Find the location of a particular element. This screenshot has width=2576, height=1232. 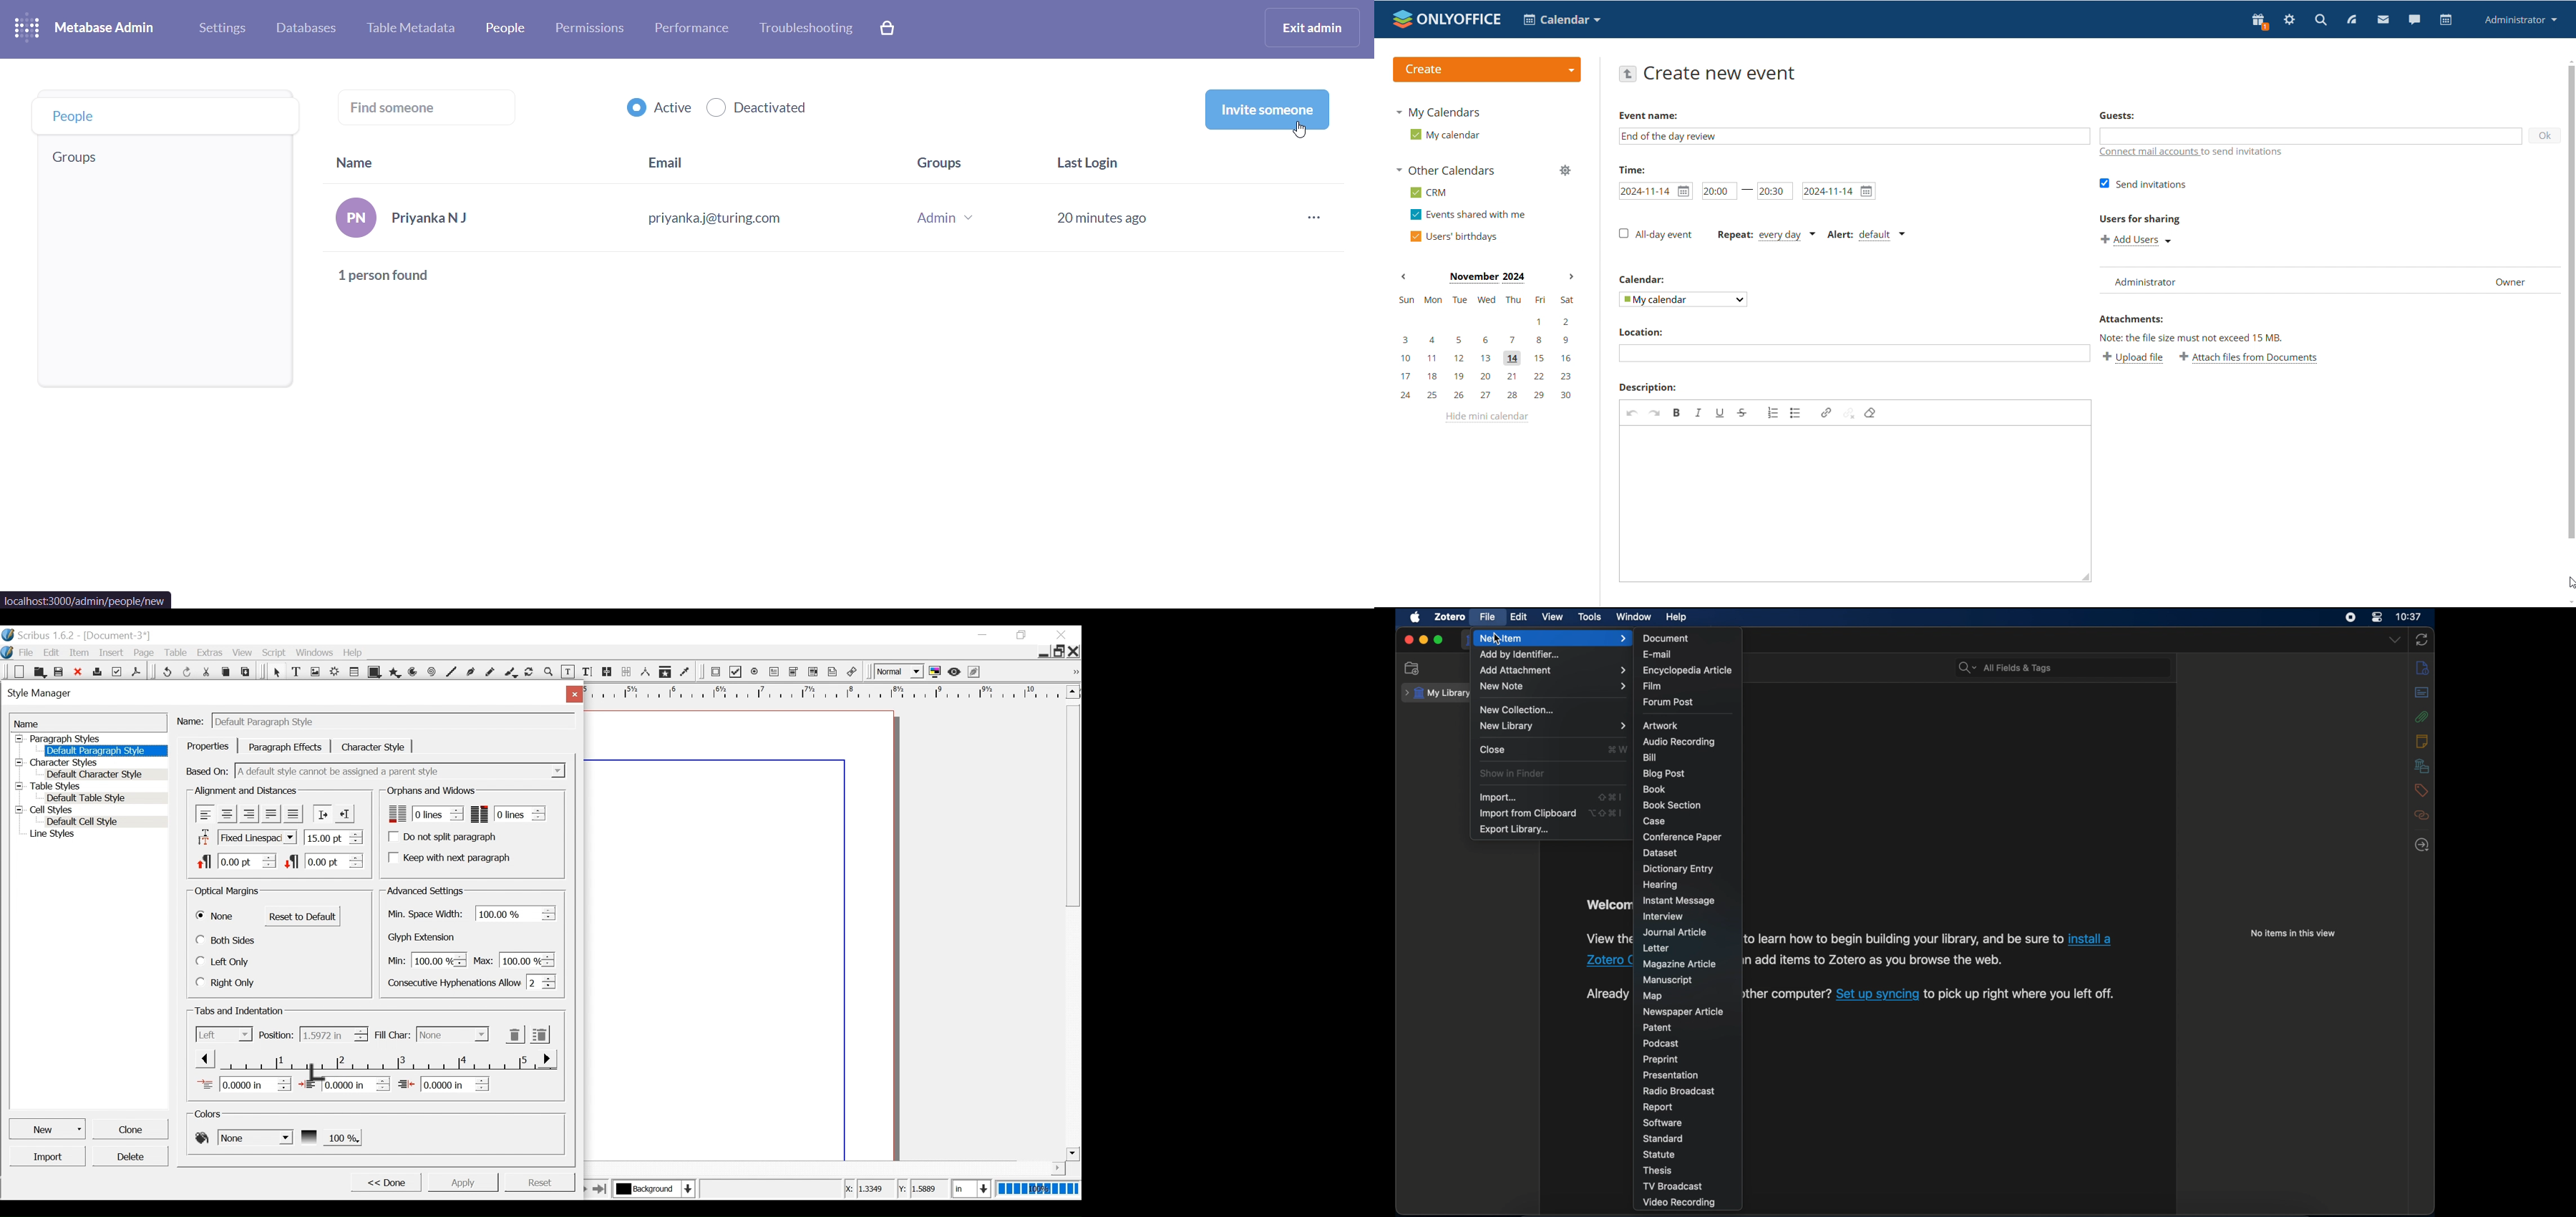

Shape  is located at coordinates (376, 672).